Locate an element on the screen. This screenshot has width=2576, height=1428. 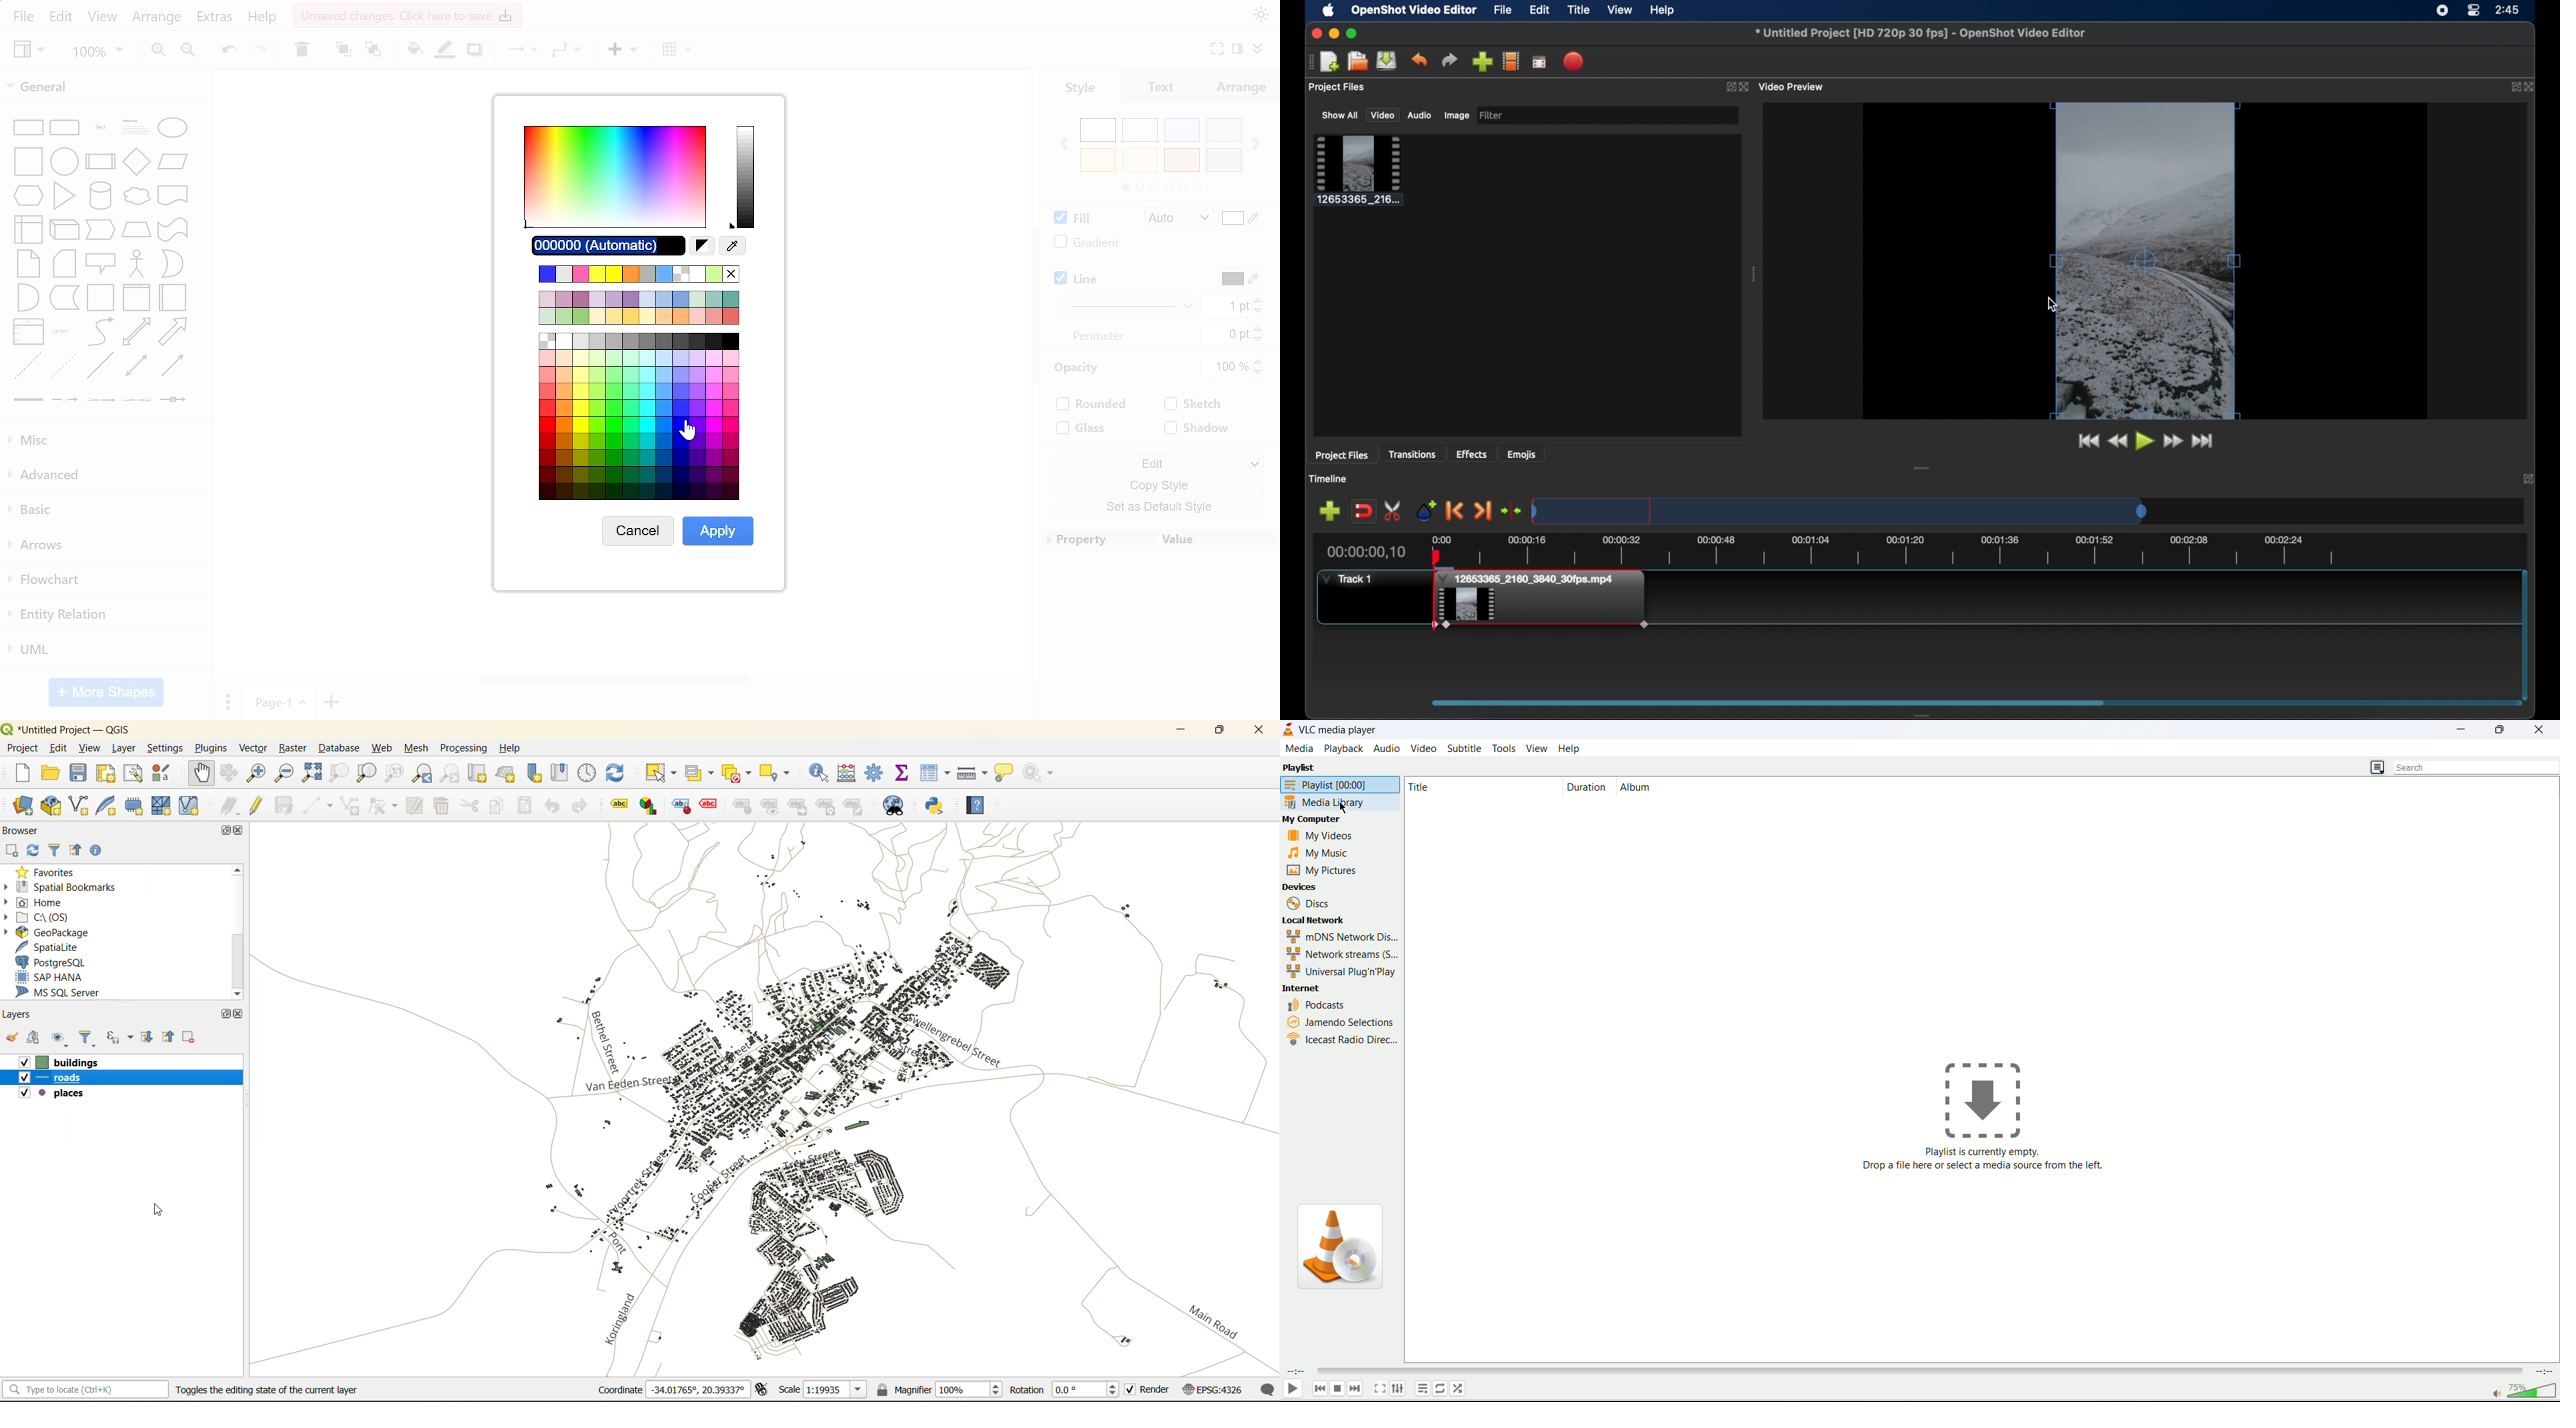
bulldings layer is located at coordinates (68, 1061).